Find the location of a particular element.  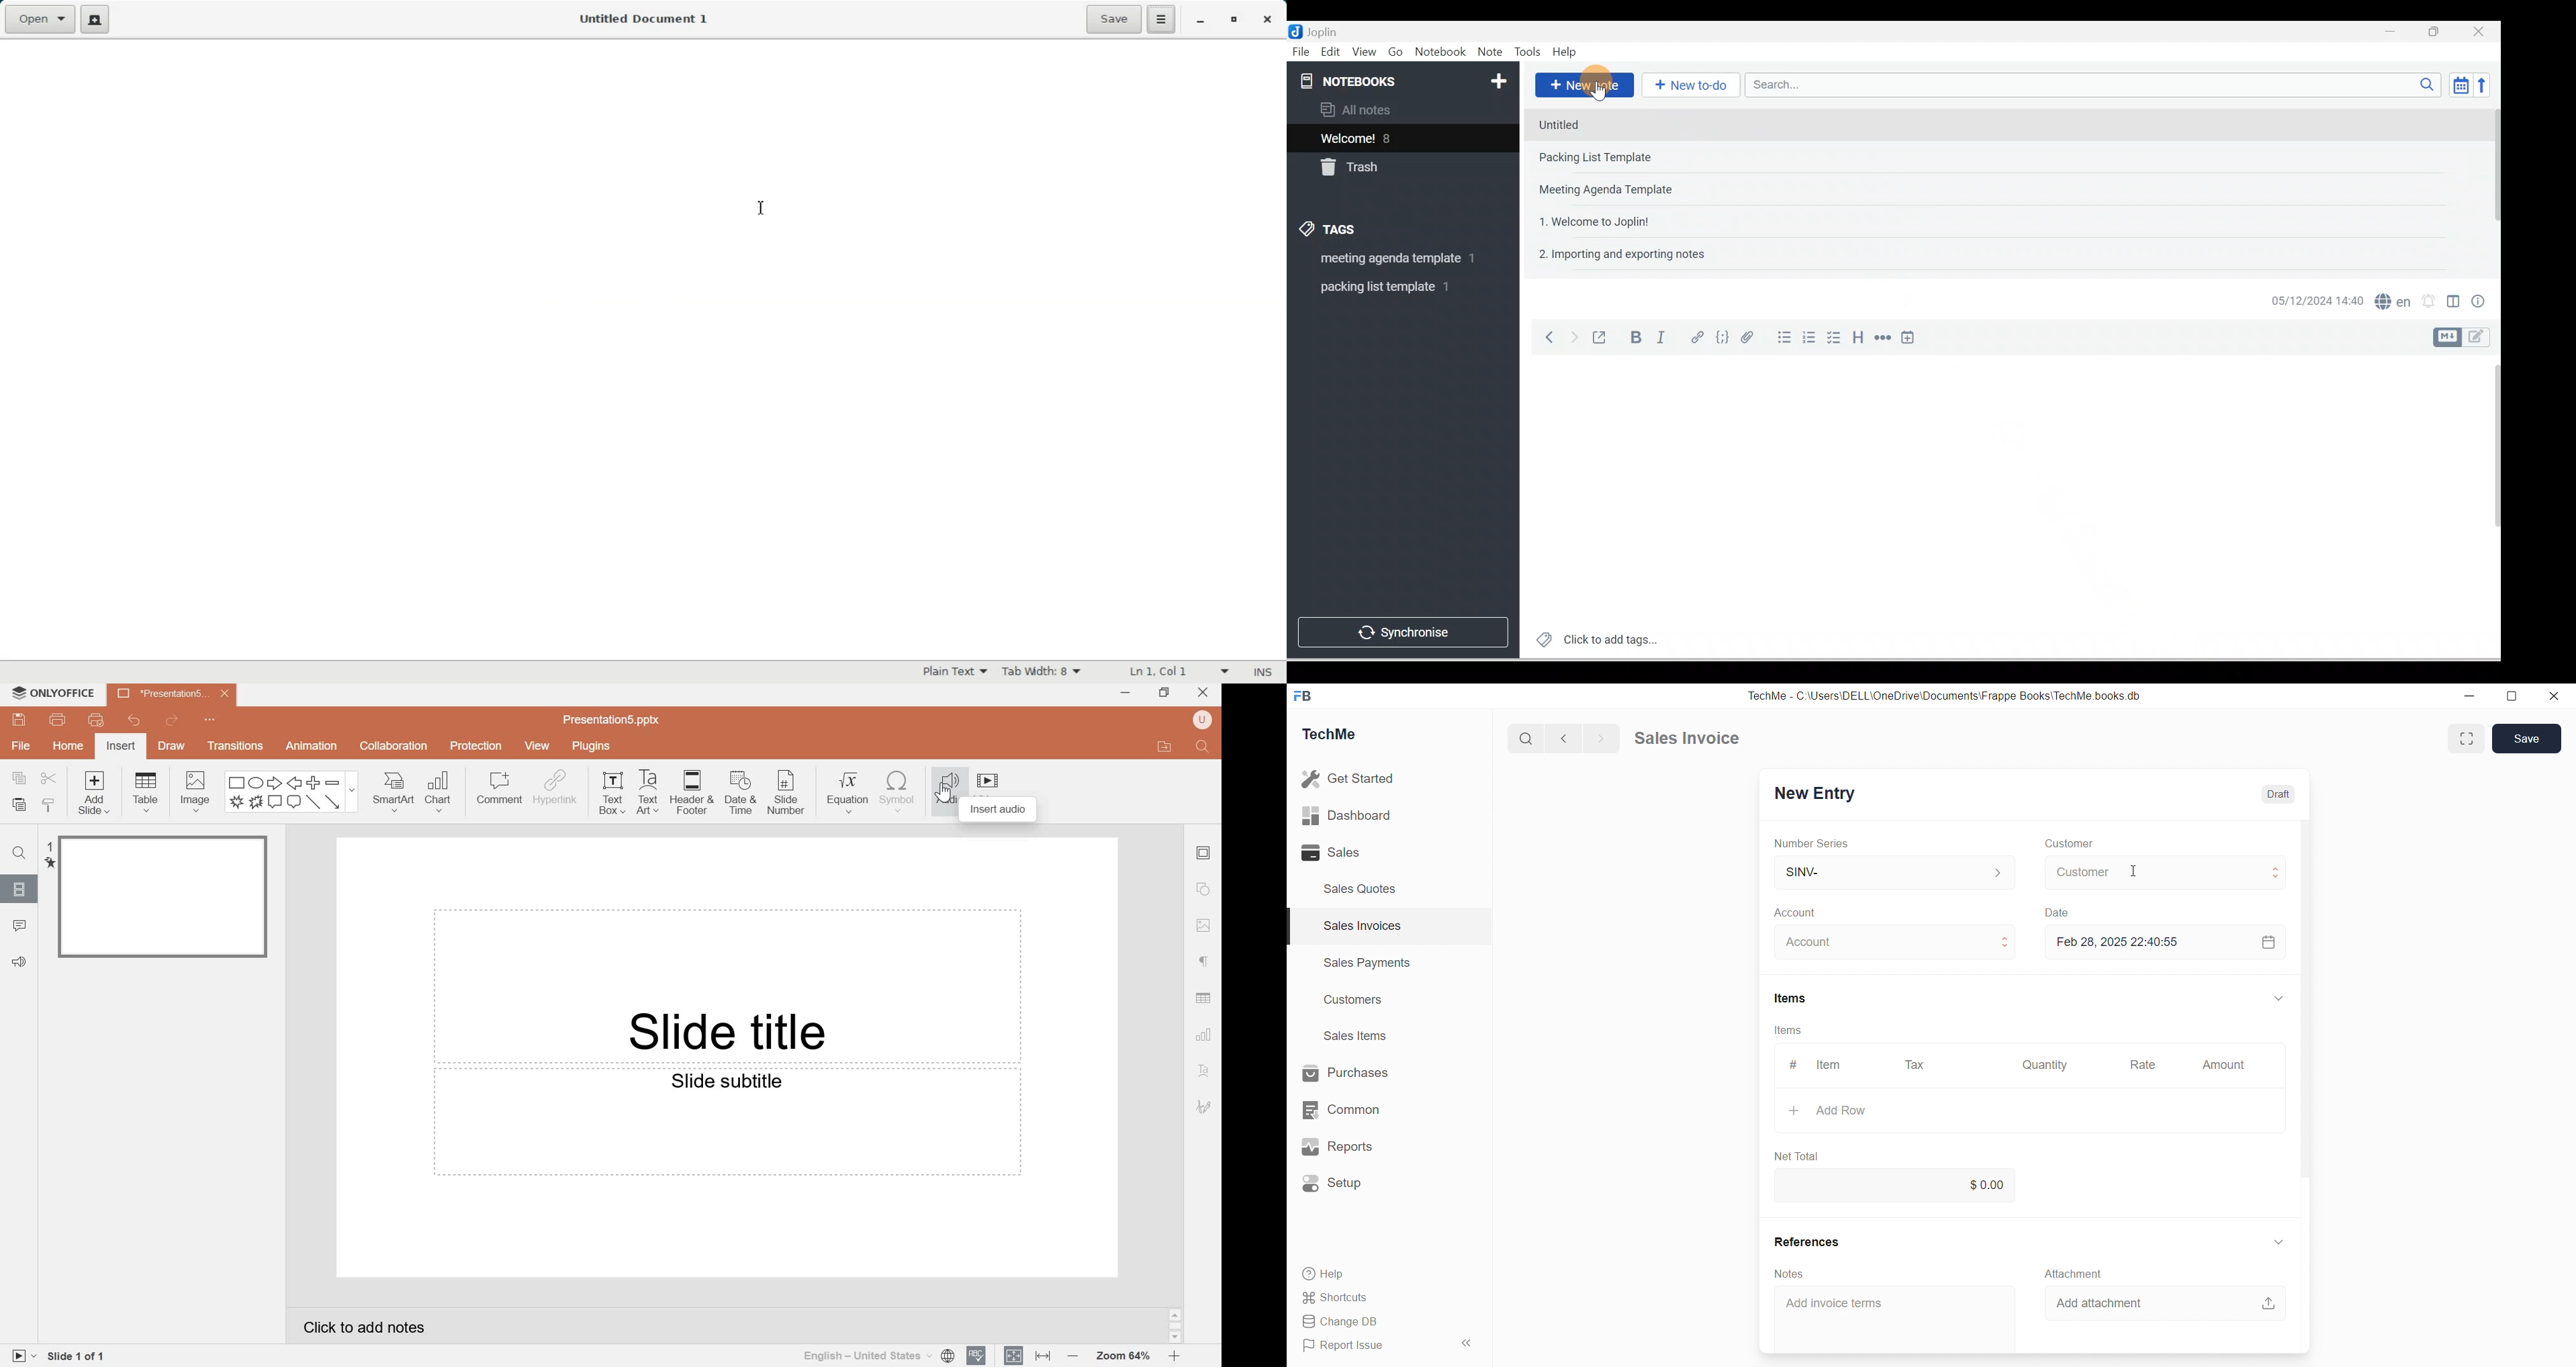

minimize is located at coordinates (2469, 696).